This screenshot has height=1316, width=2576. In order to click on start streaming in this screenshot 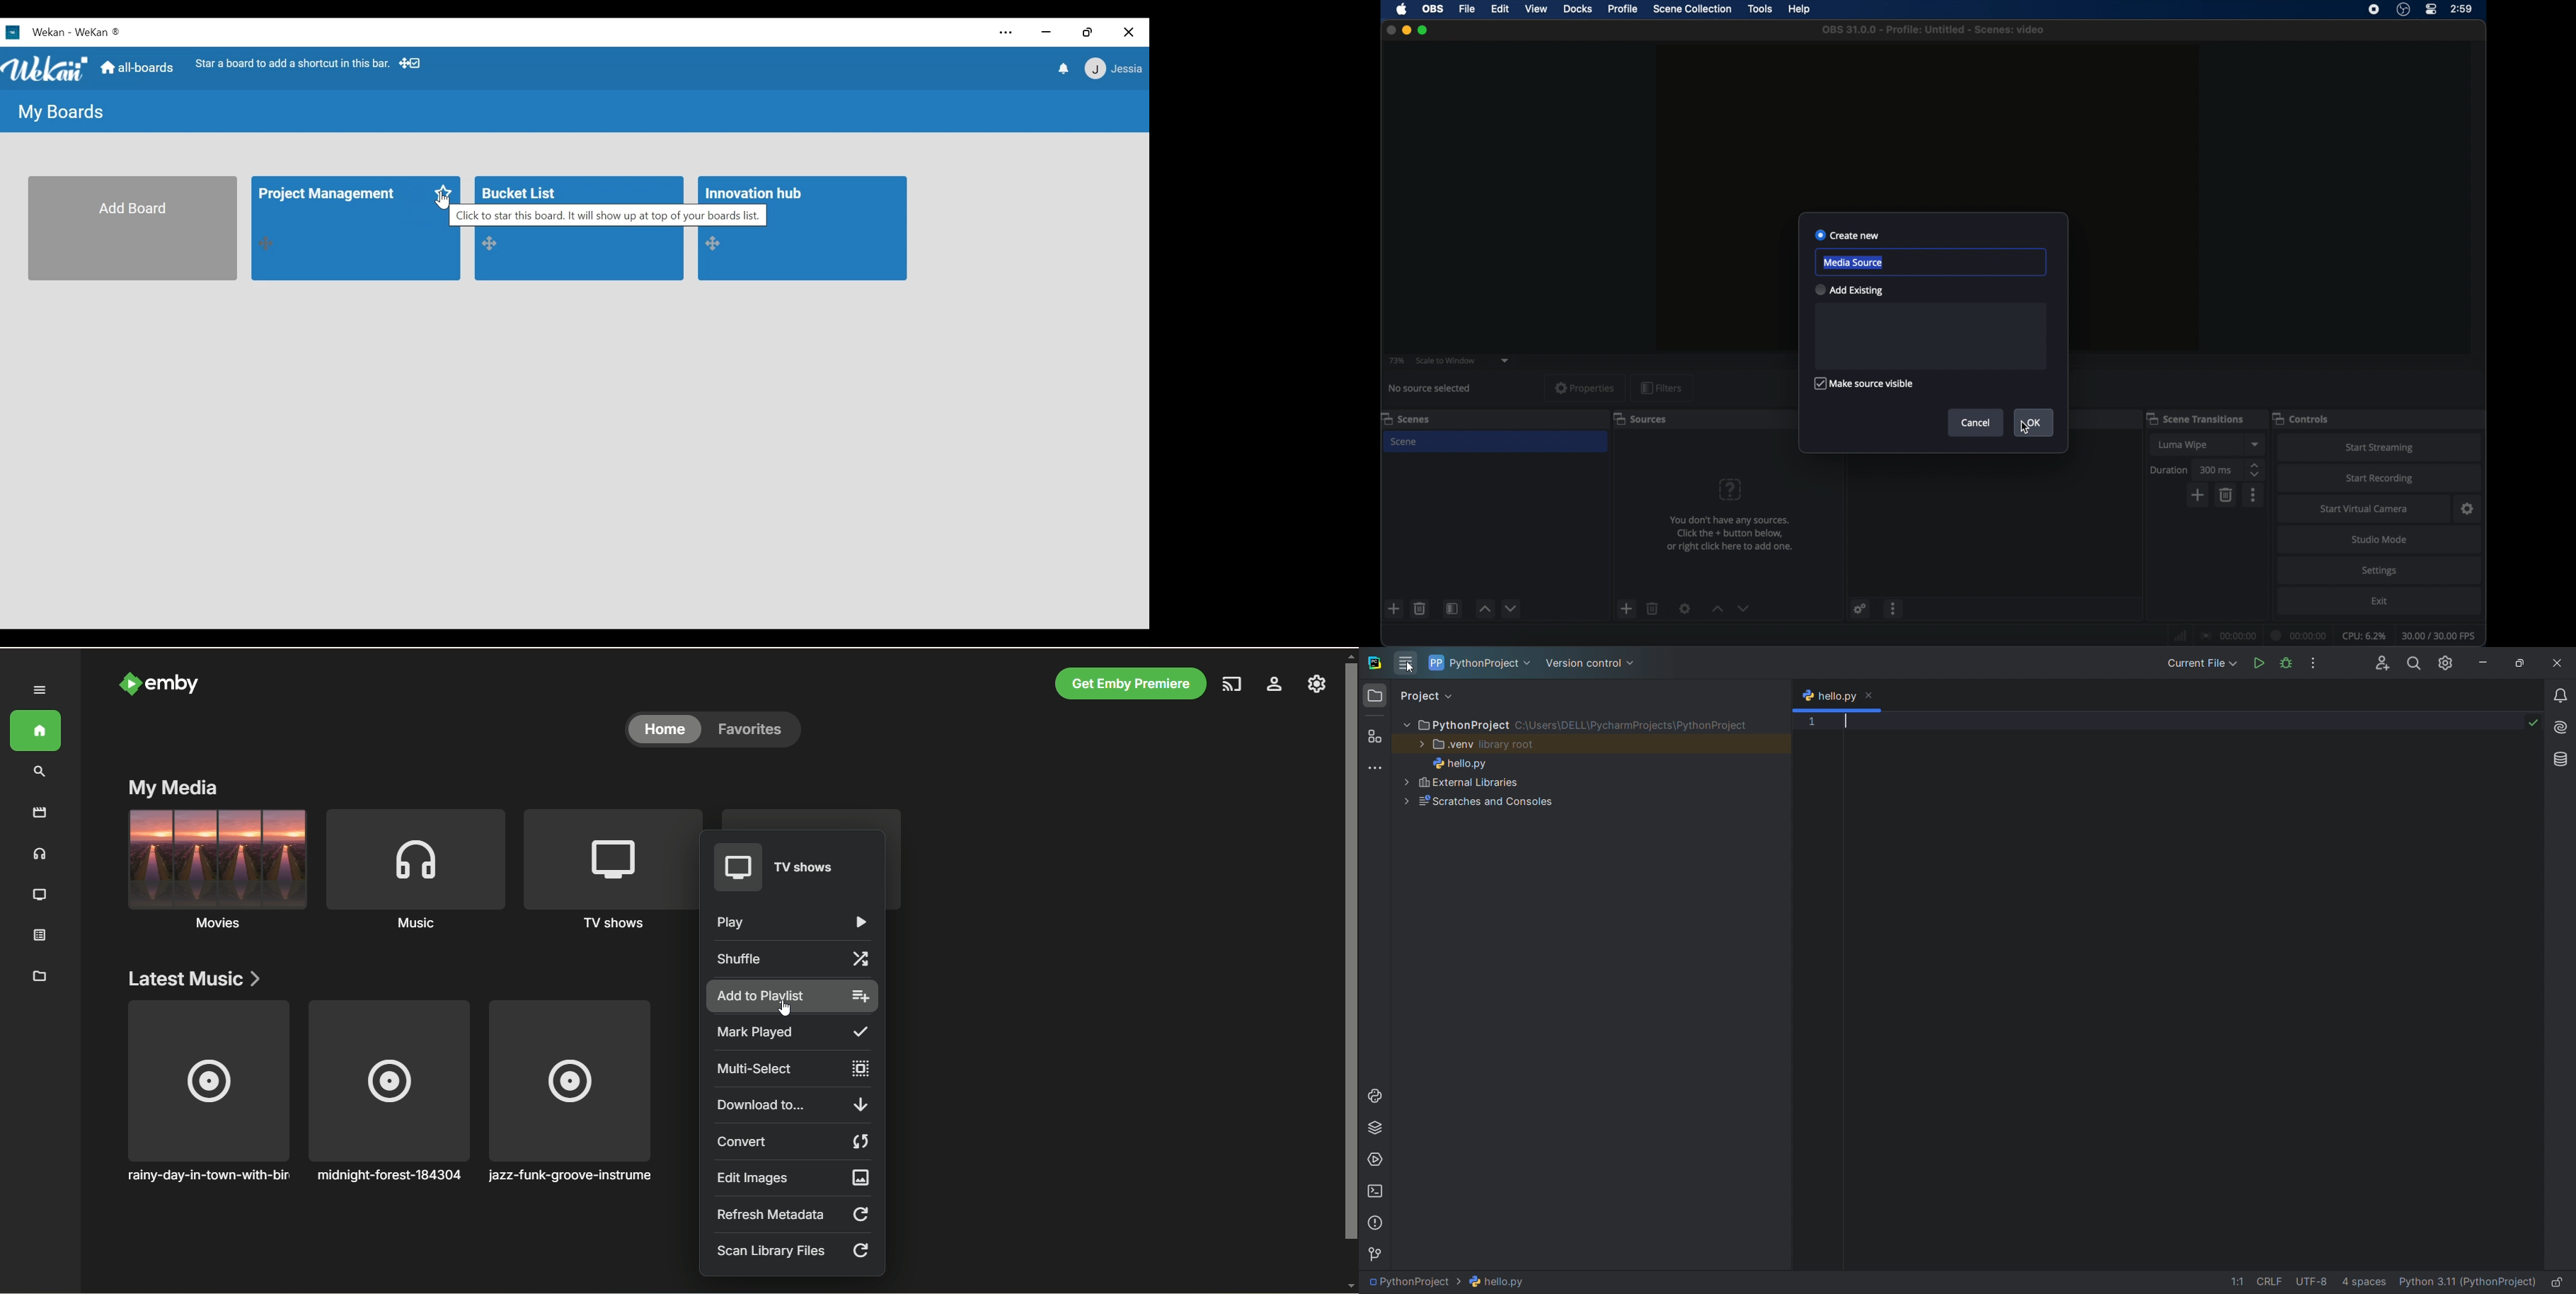, I will do `click(2381, 448)`.